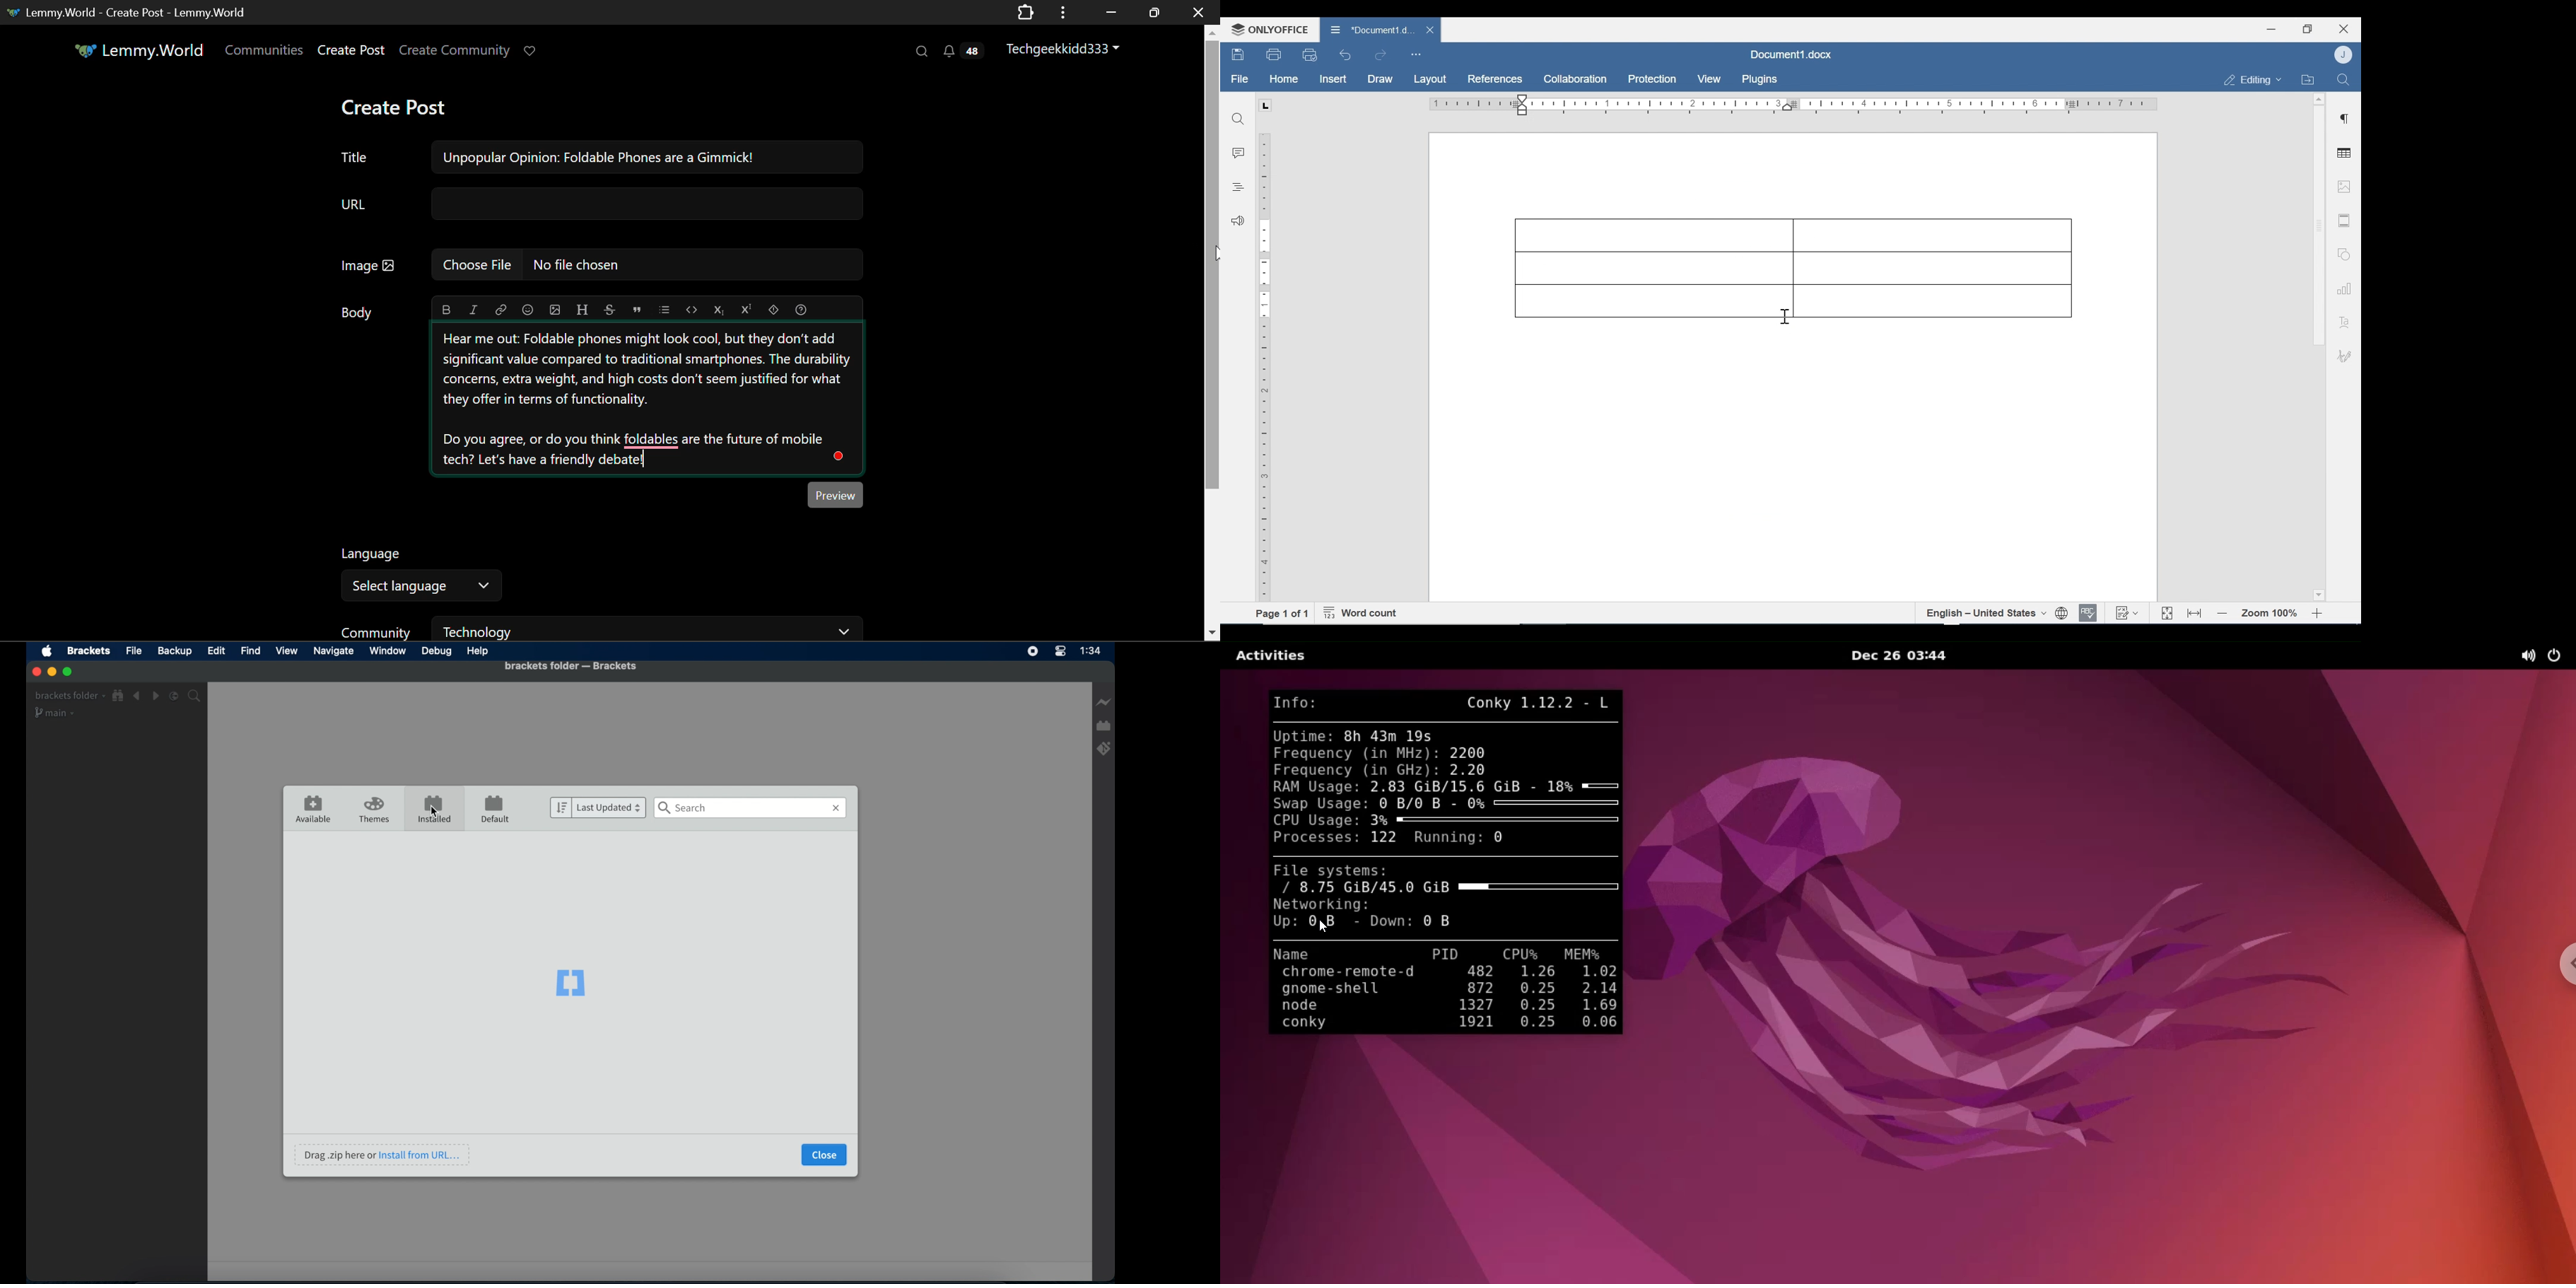 This screenshot has width=2576, height=1288. I want to click on Edit, so click(216, 650).